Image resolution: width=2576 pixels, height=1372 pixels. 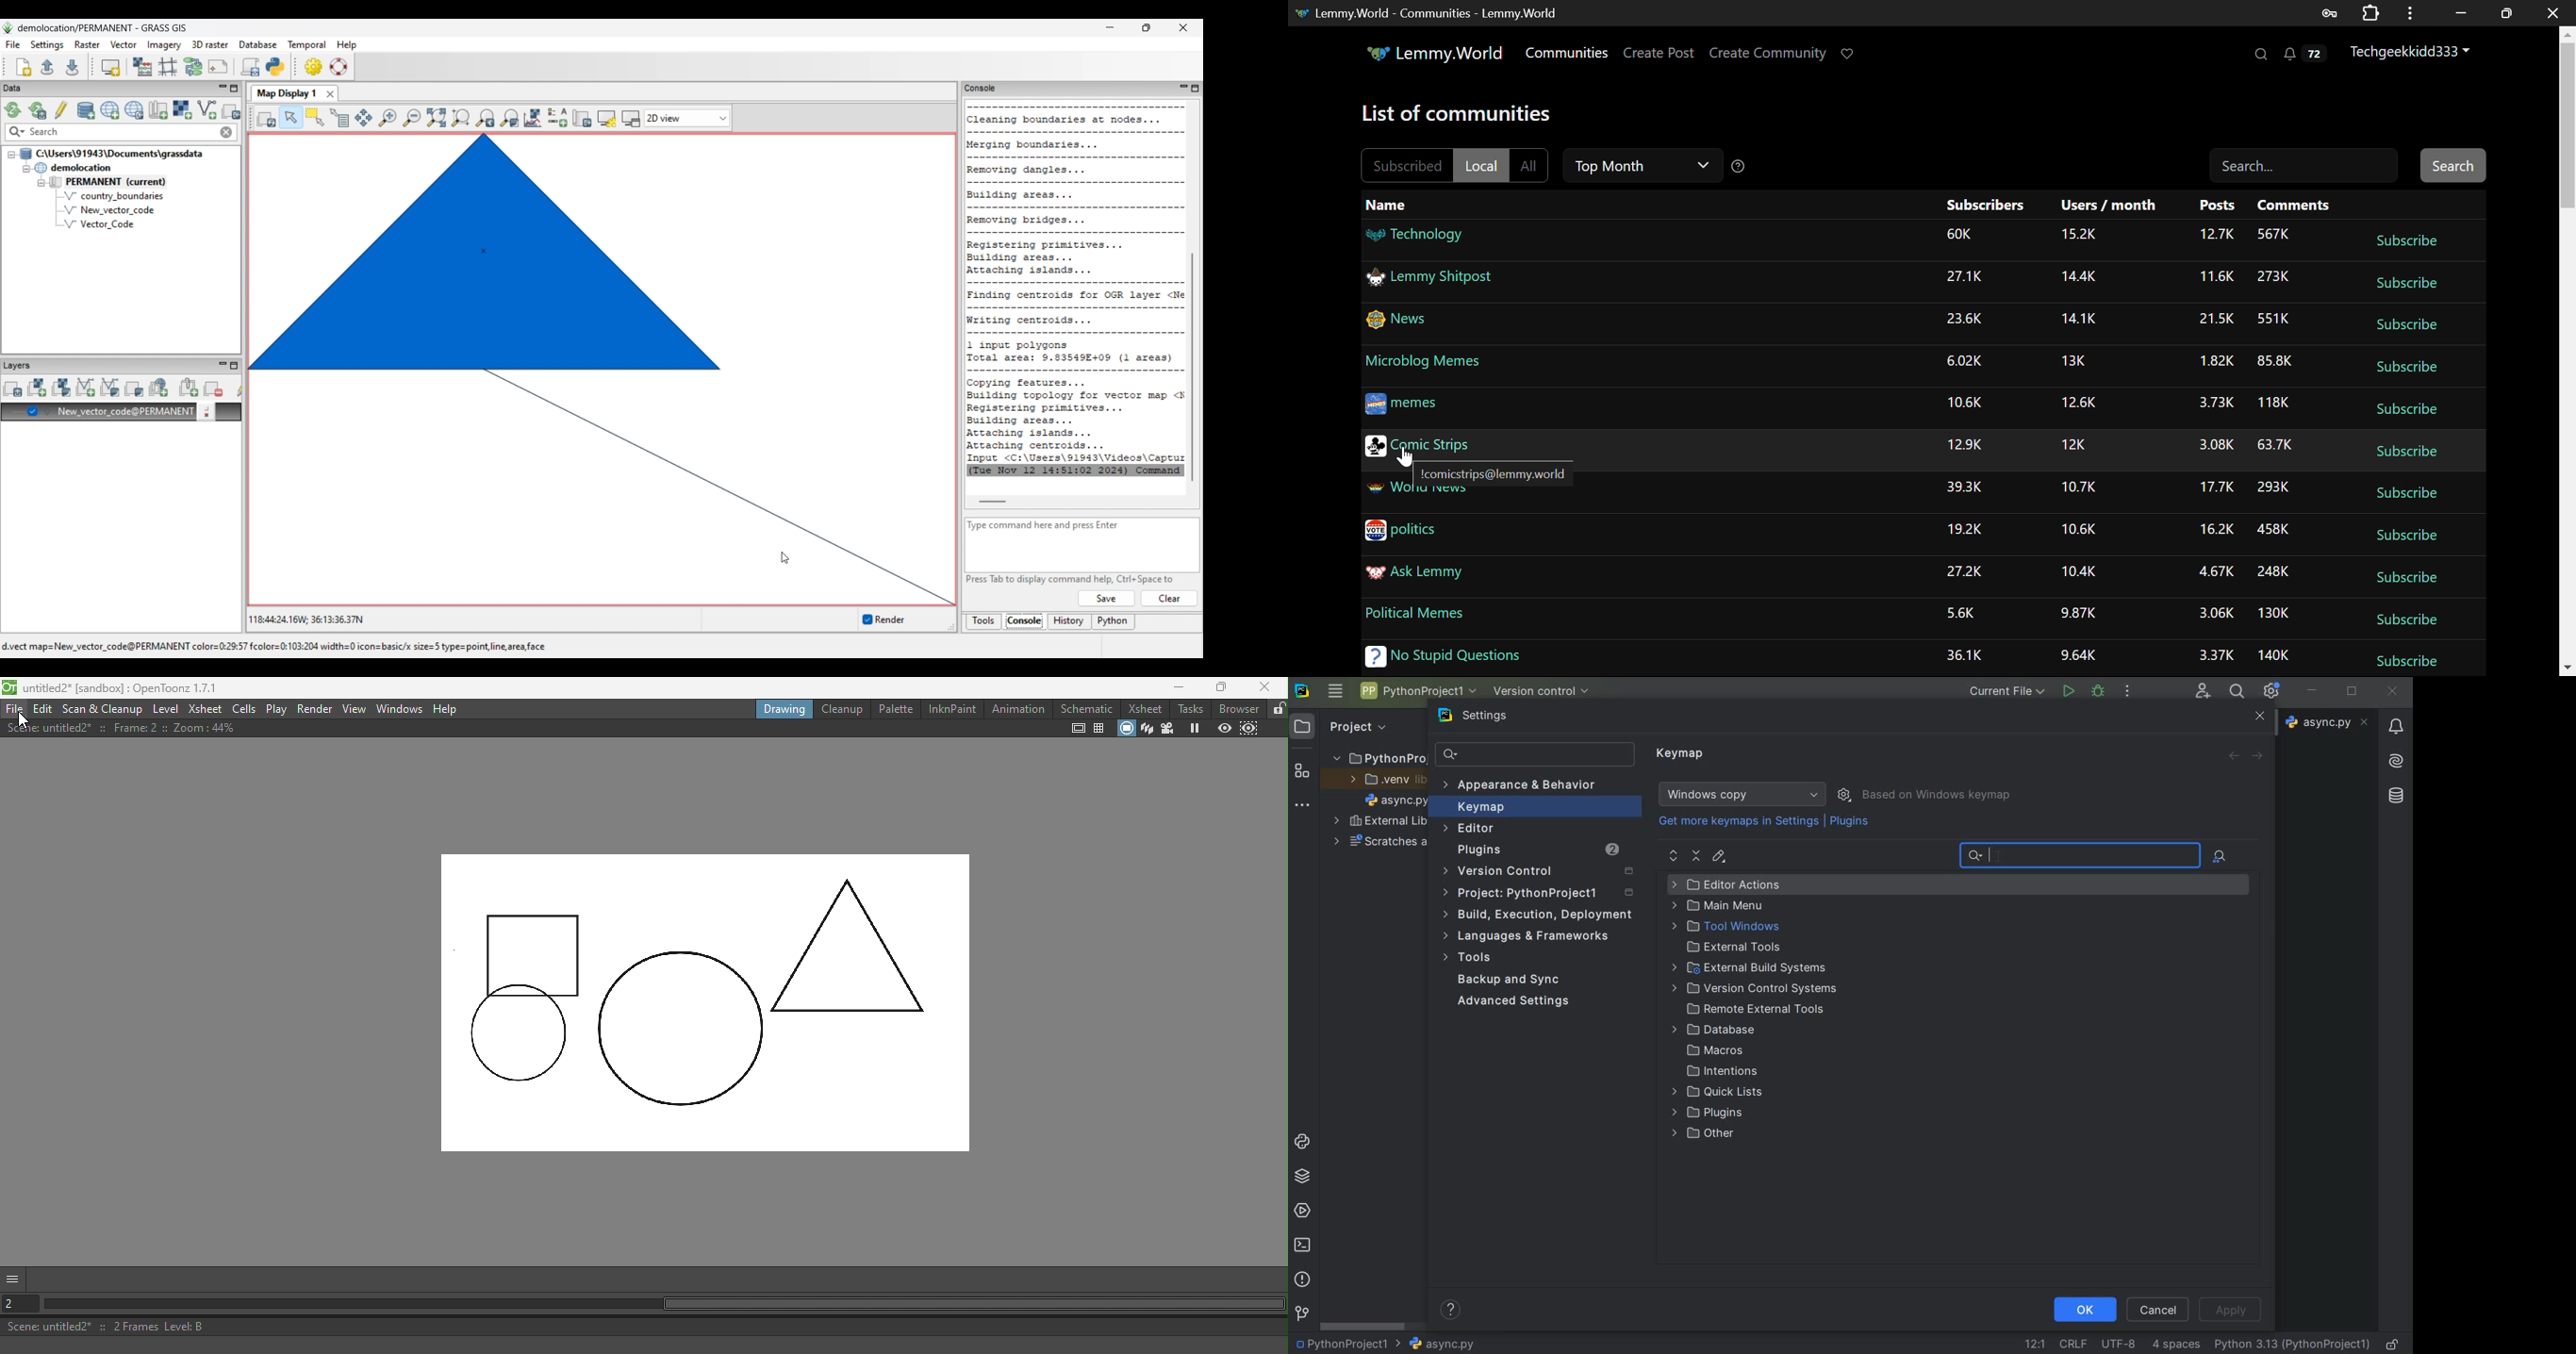 What do you see at coordinates (1482, 165) in the screenshot?
I see `Local Filter Selected` at bounding box center [1482, 165].